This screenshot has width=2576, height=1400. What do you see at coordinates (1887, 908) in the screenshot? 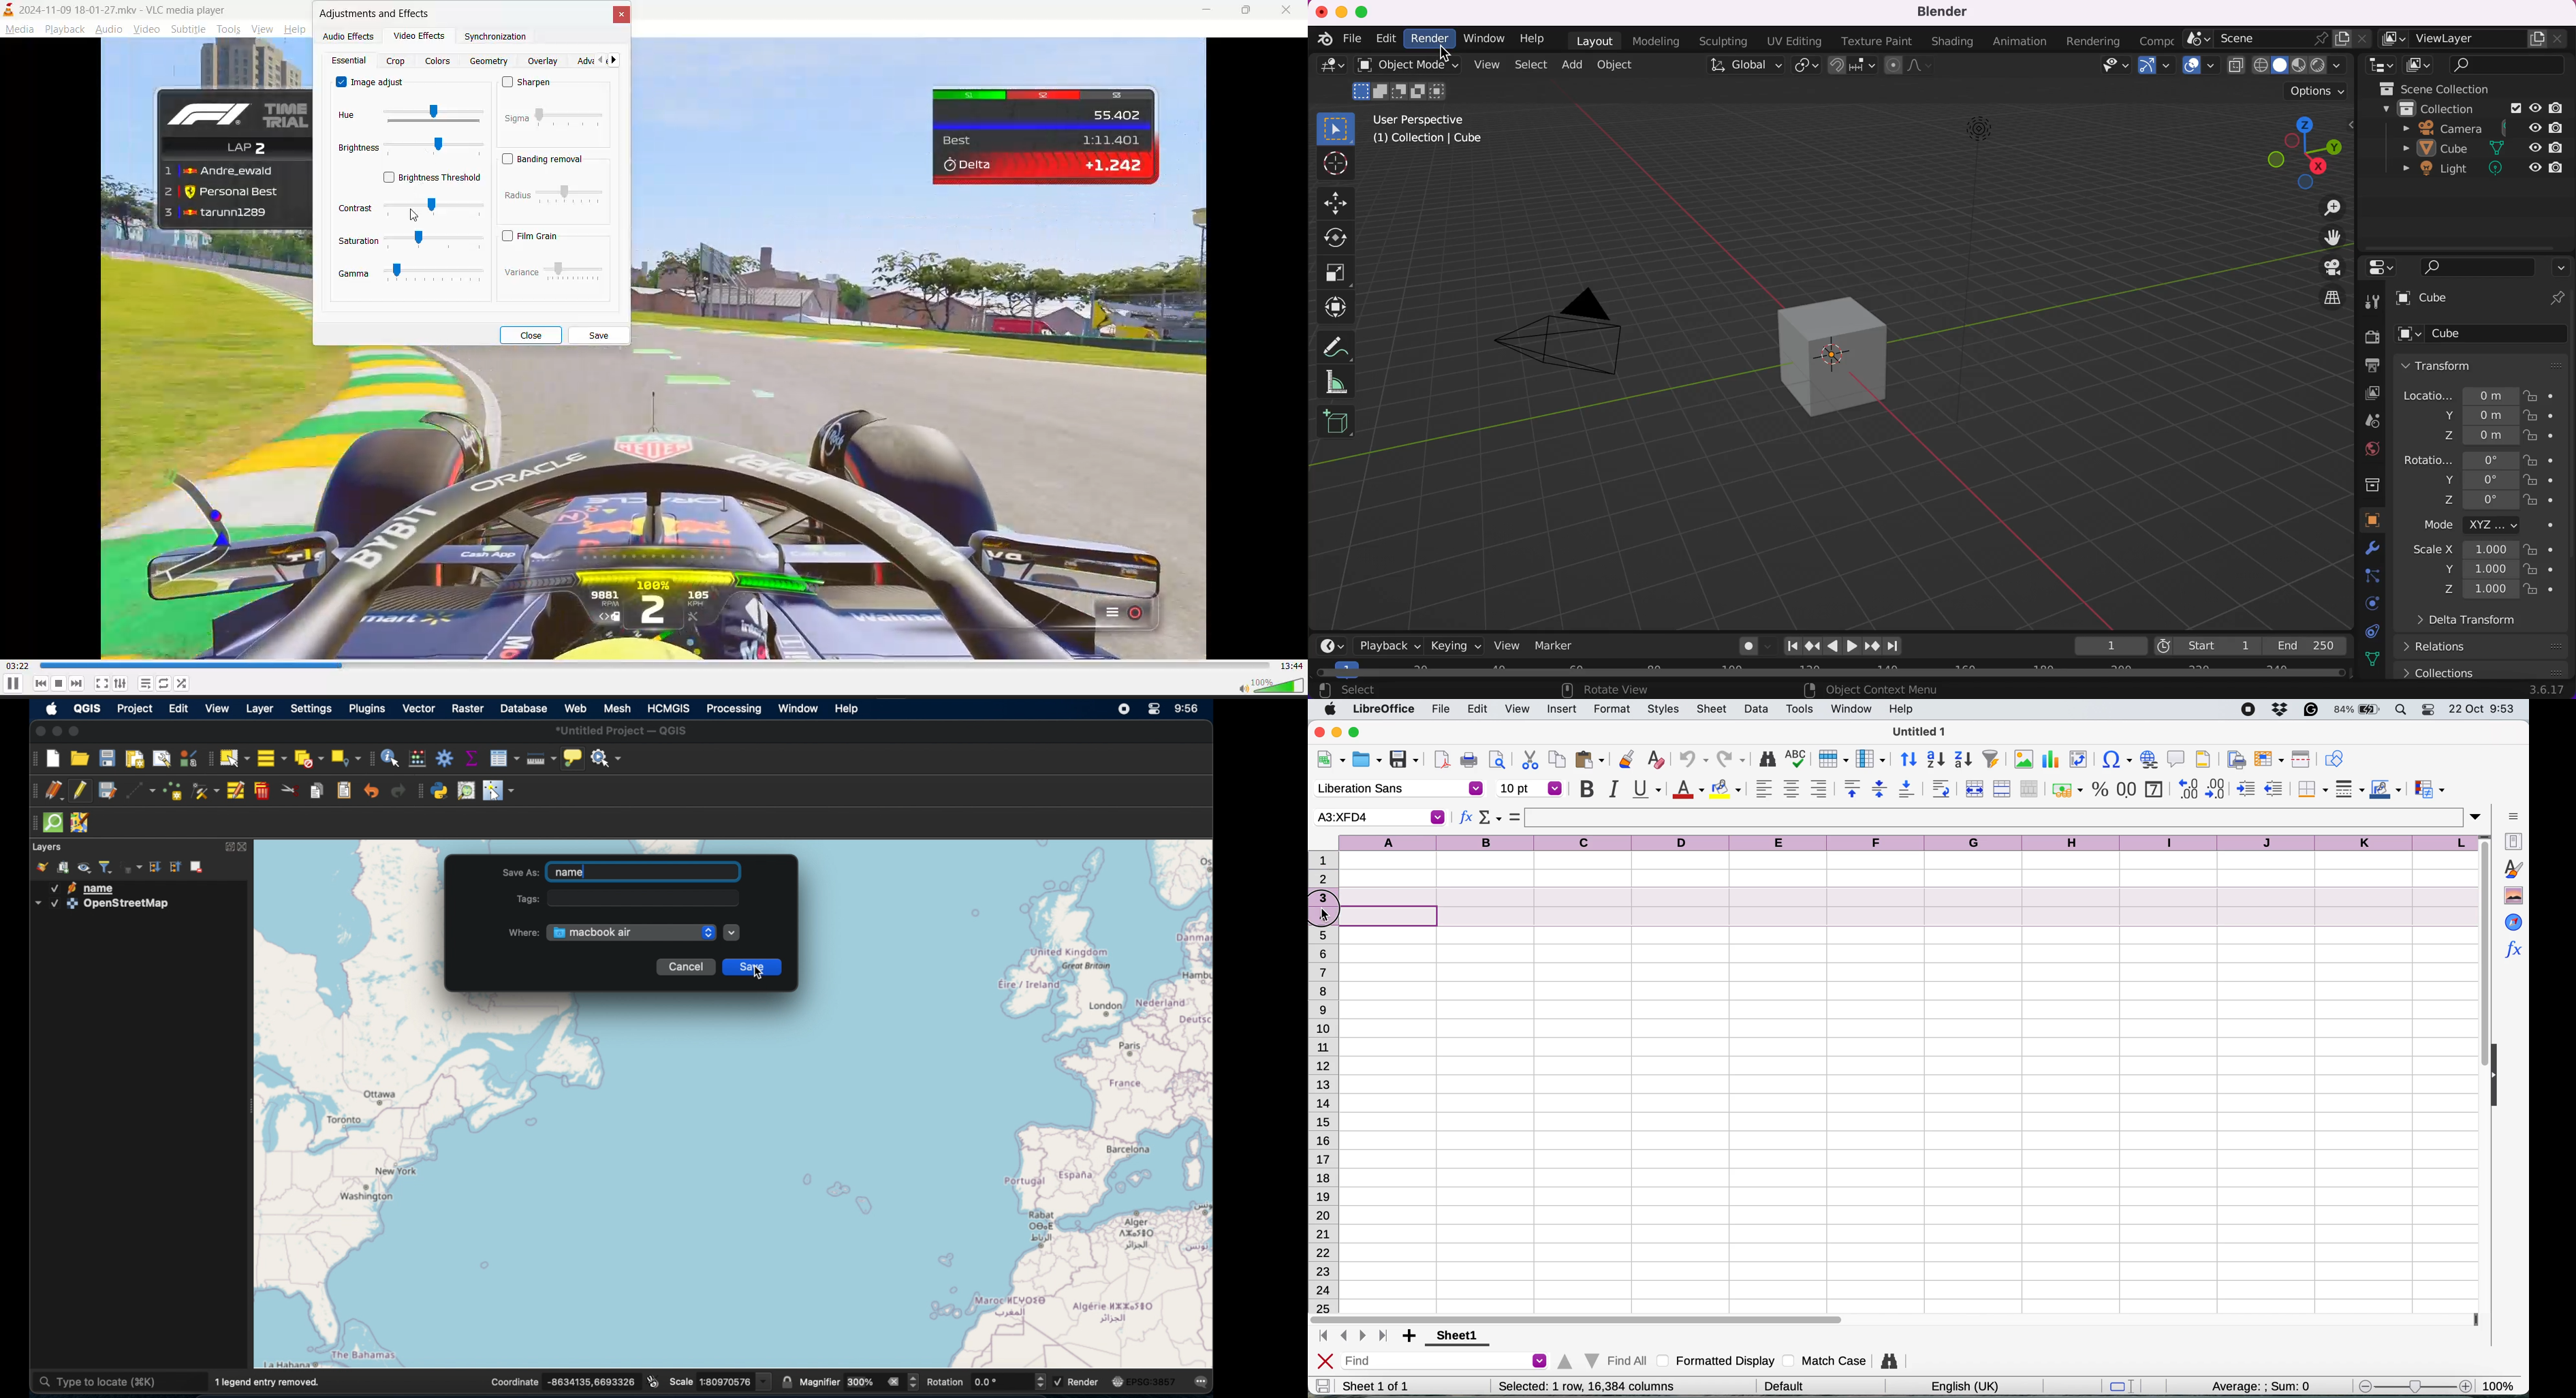
I see `rows selected` at bounding box center [1887, 908].